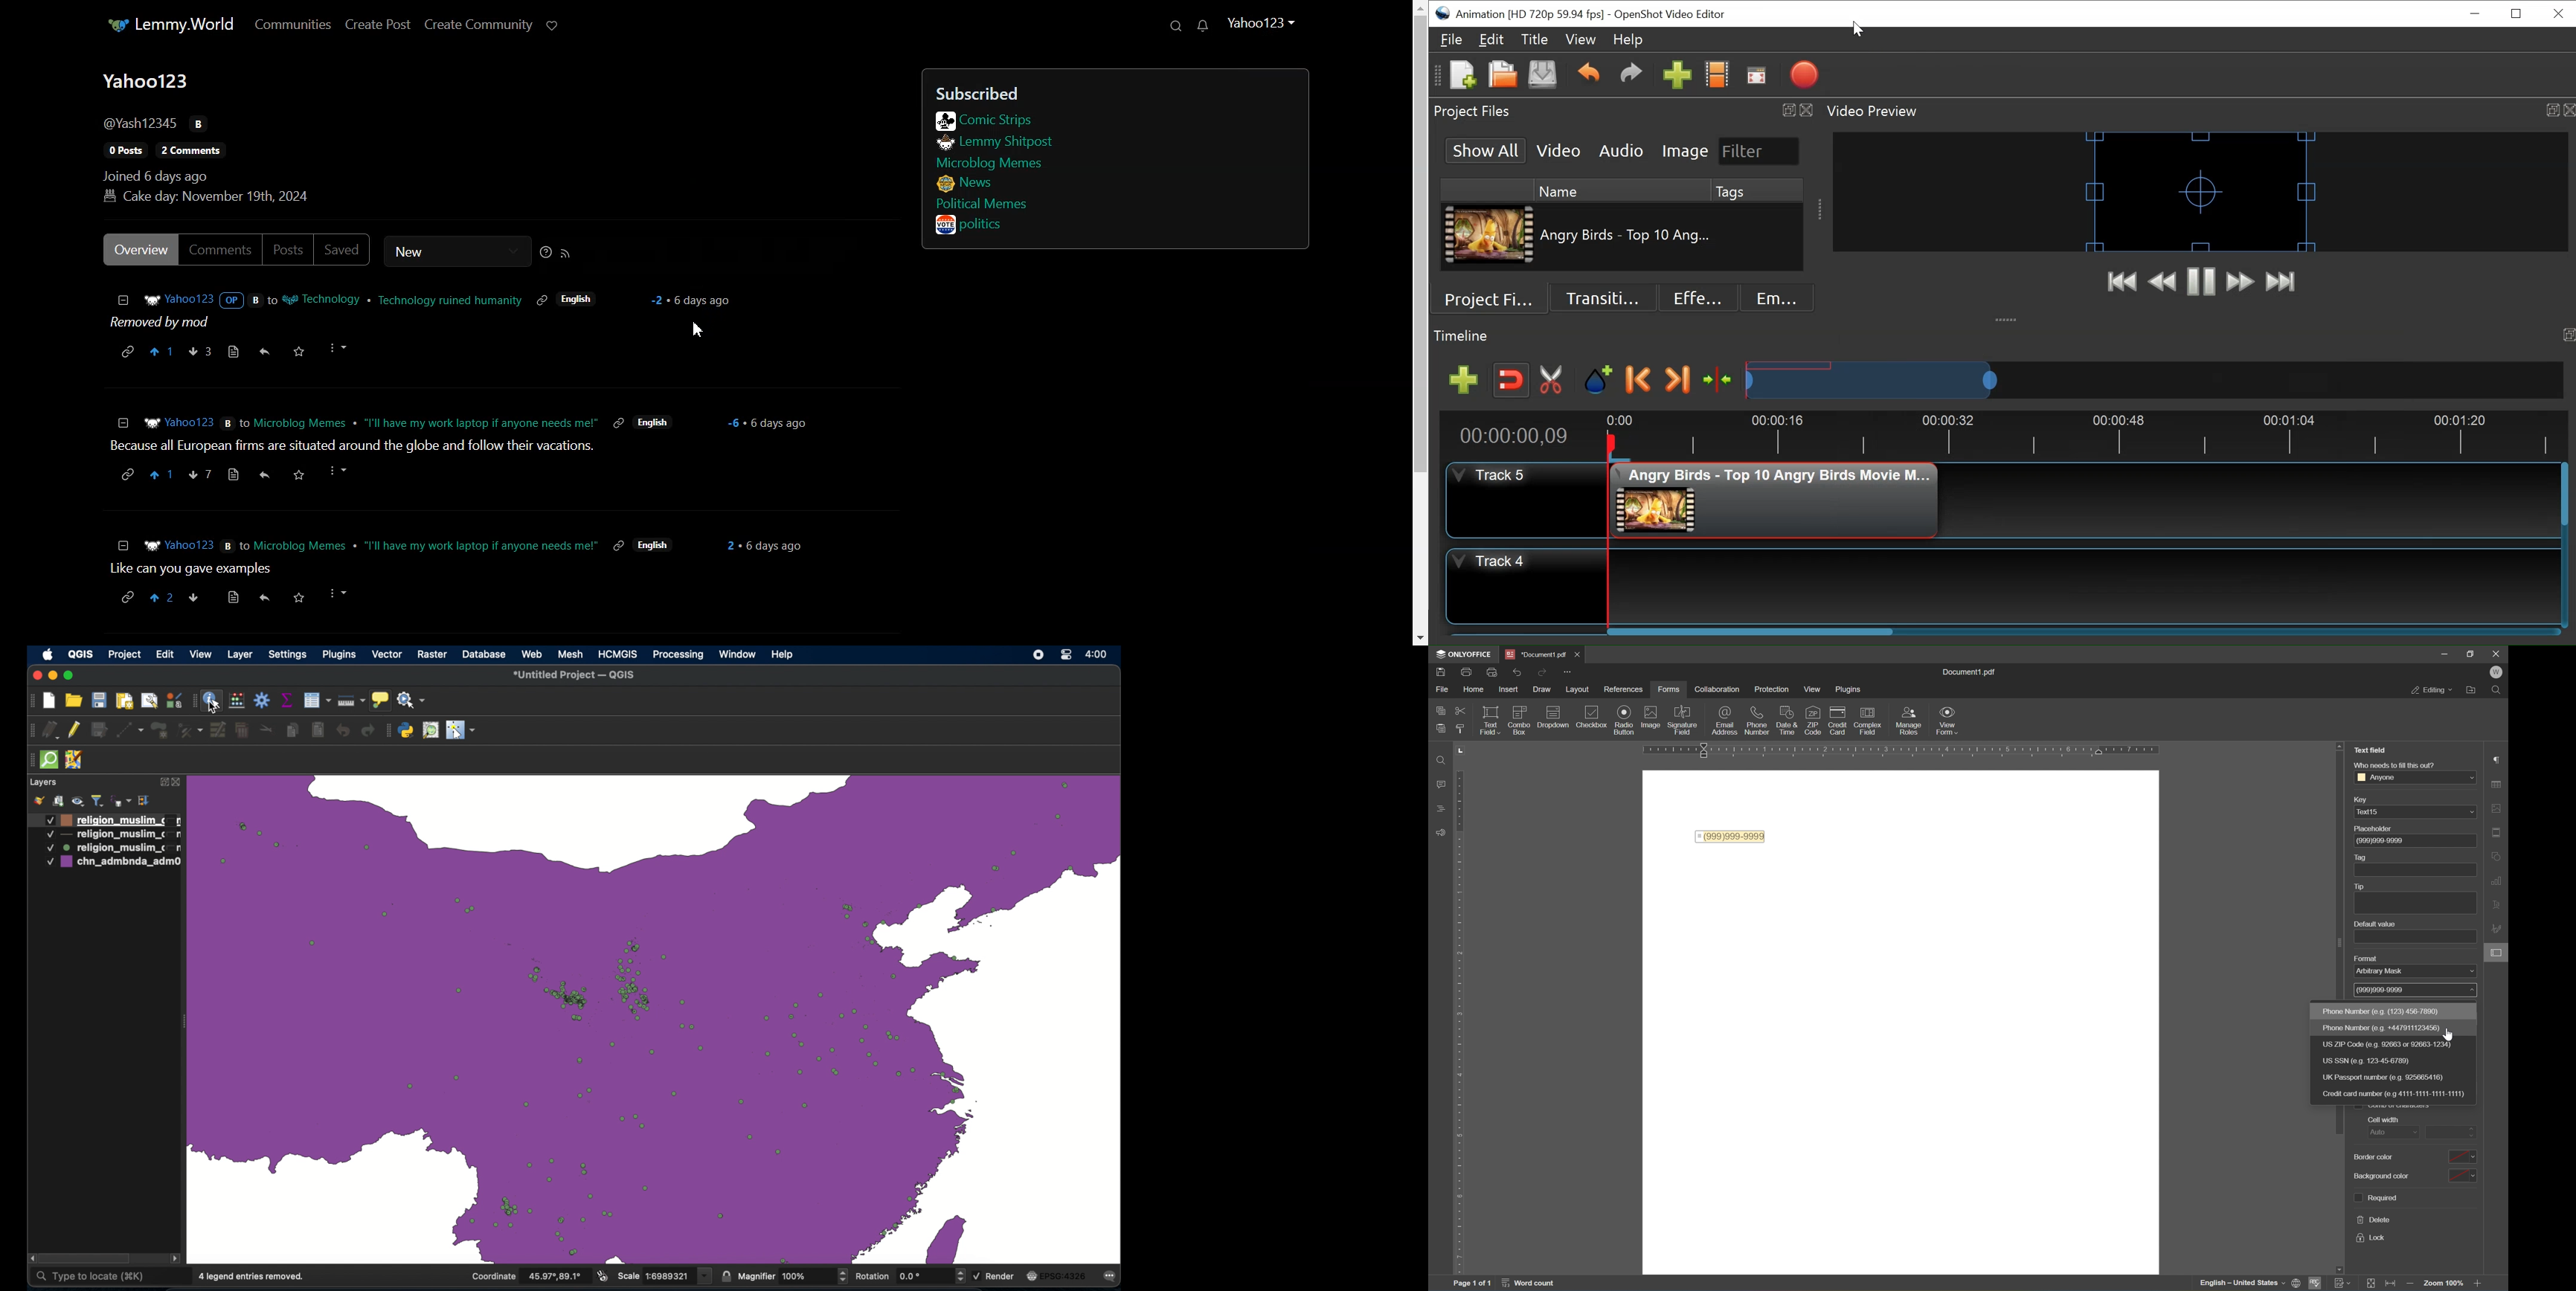  I want to click on manage map theme, so click(78, 800).